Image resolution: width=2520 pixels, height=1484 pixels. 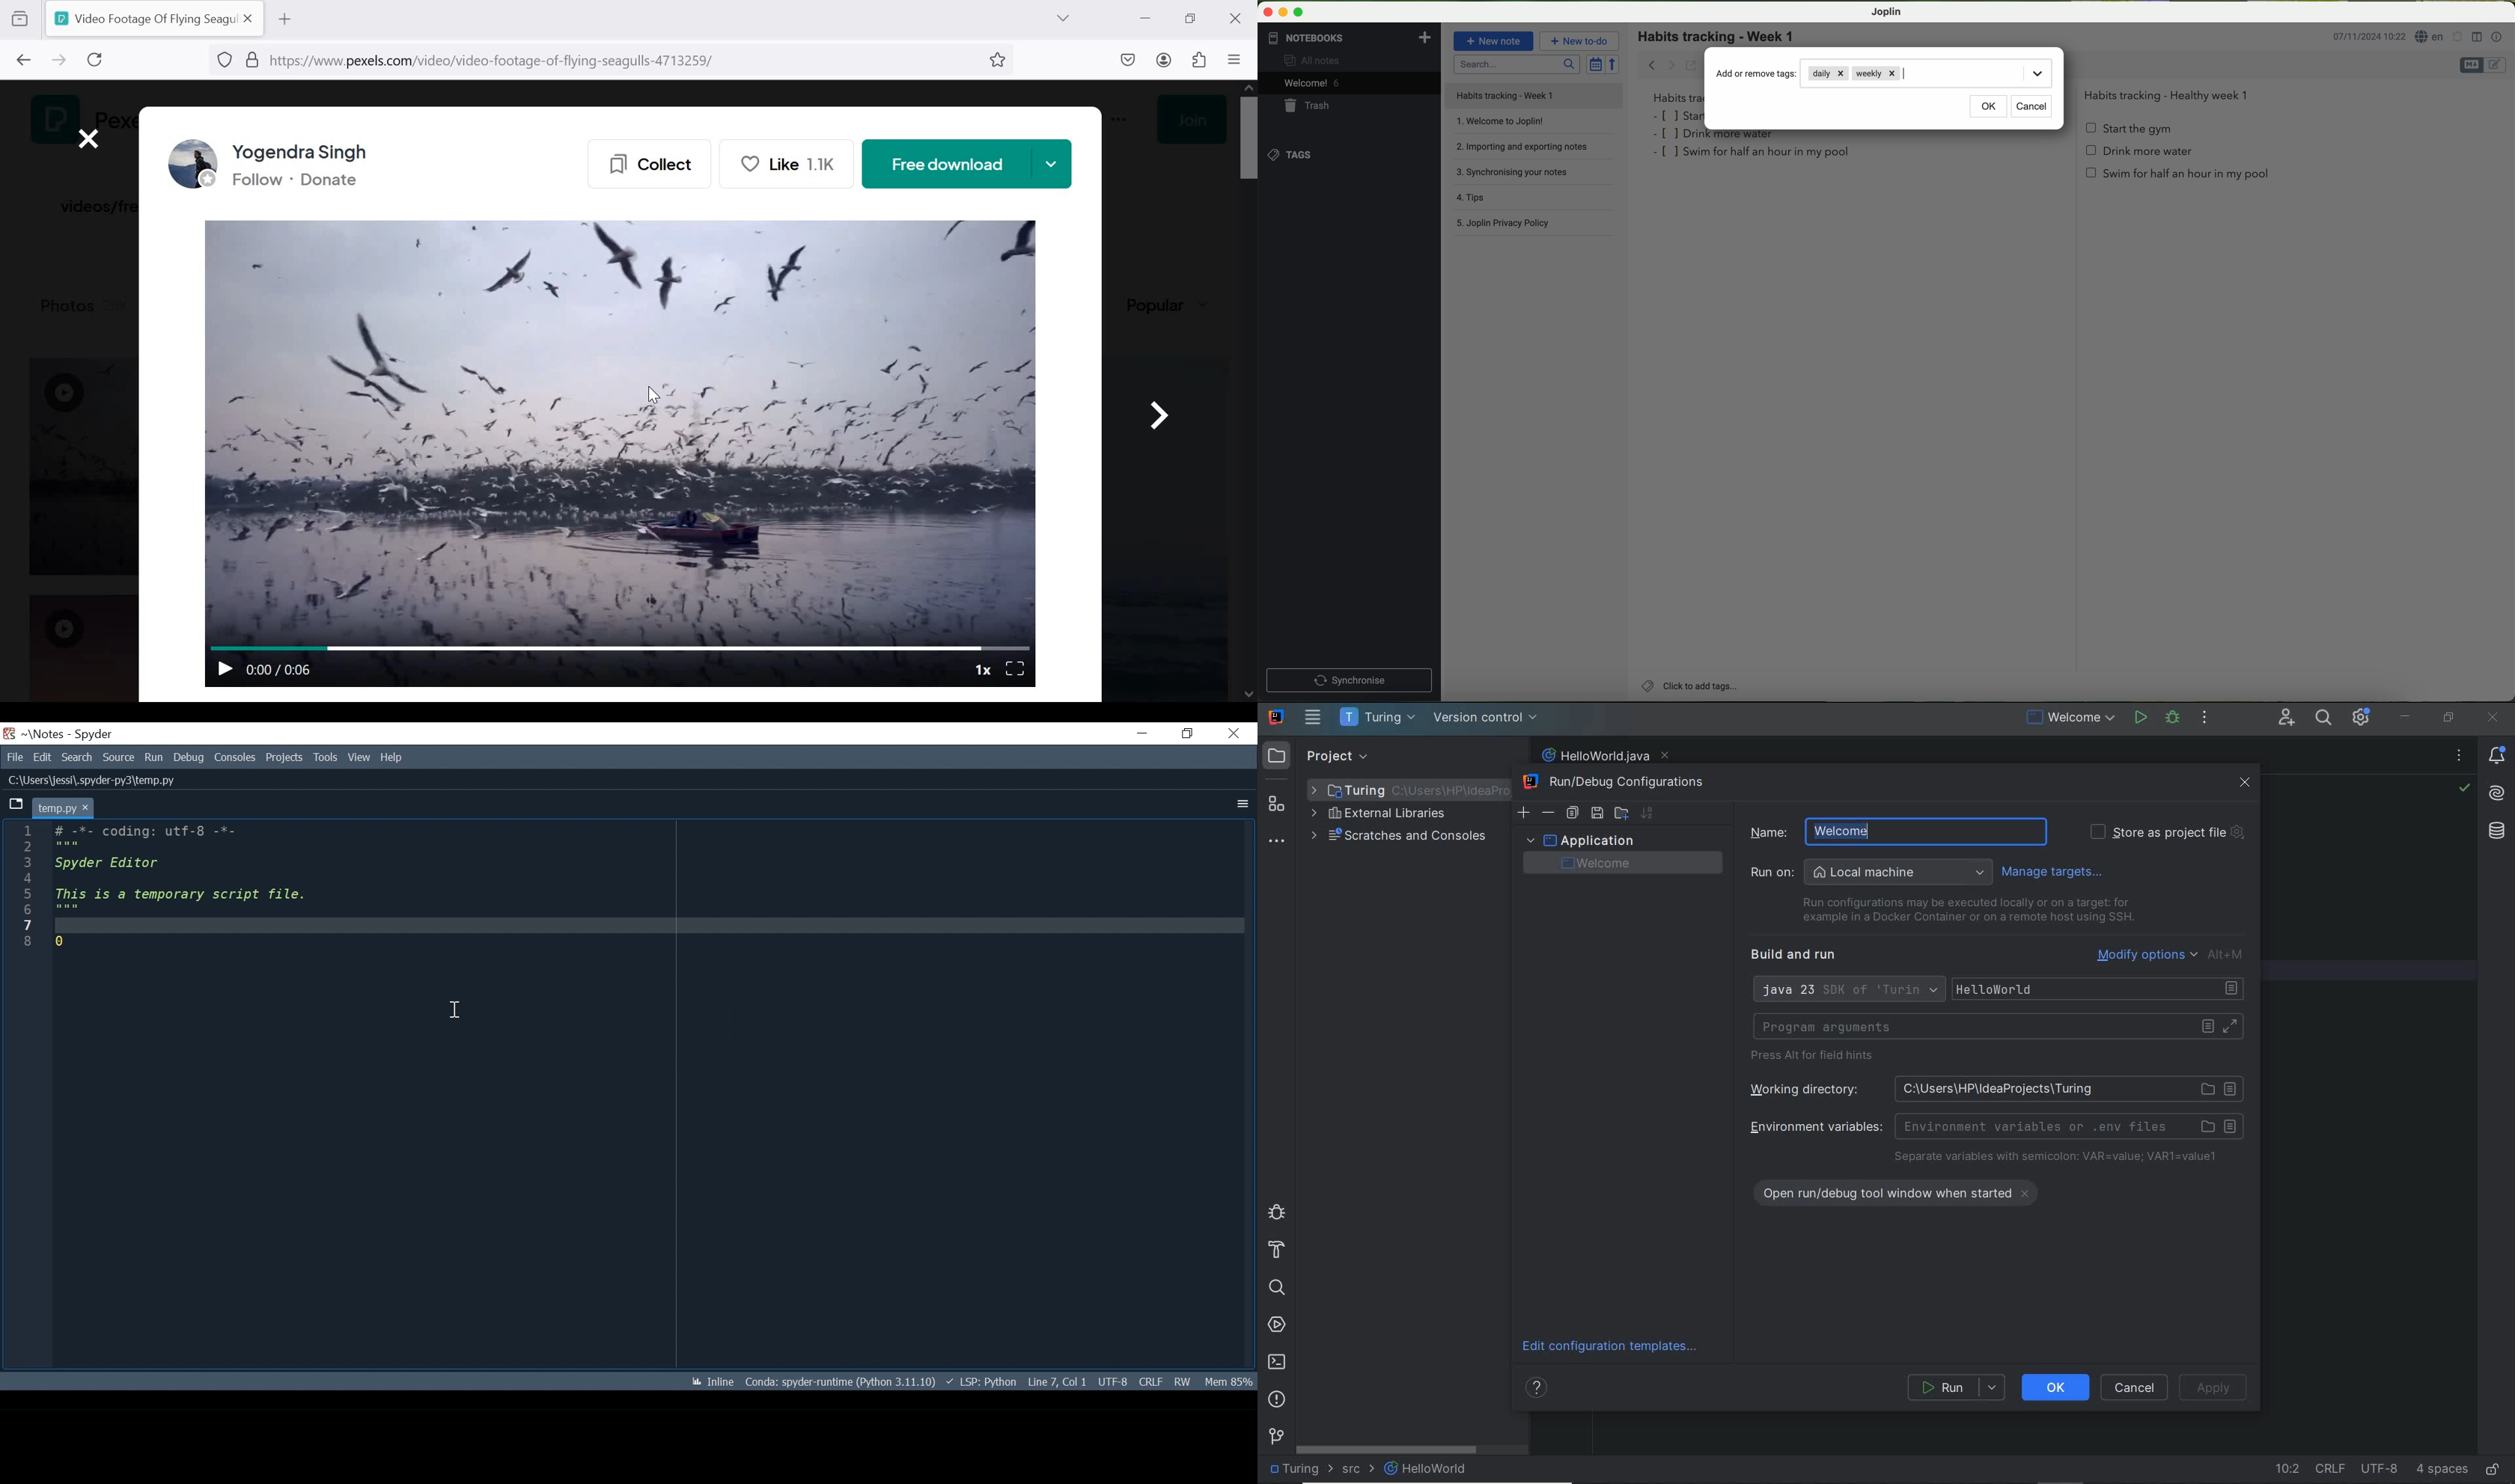 What do you see at coordinates (59, 62) in the screenshot?
I see `go to next page` at bounding box center [59, 62].